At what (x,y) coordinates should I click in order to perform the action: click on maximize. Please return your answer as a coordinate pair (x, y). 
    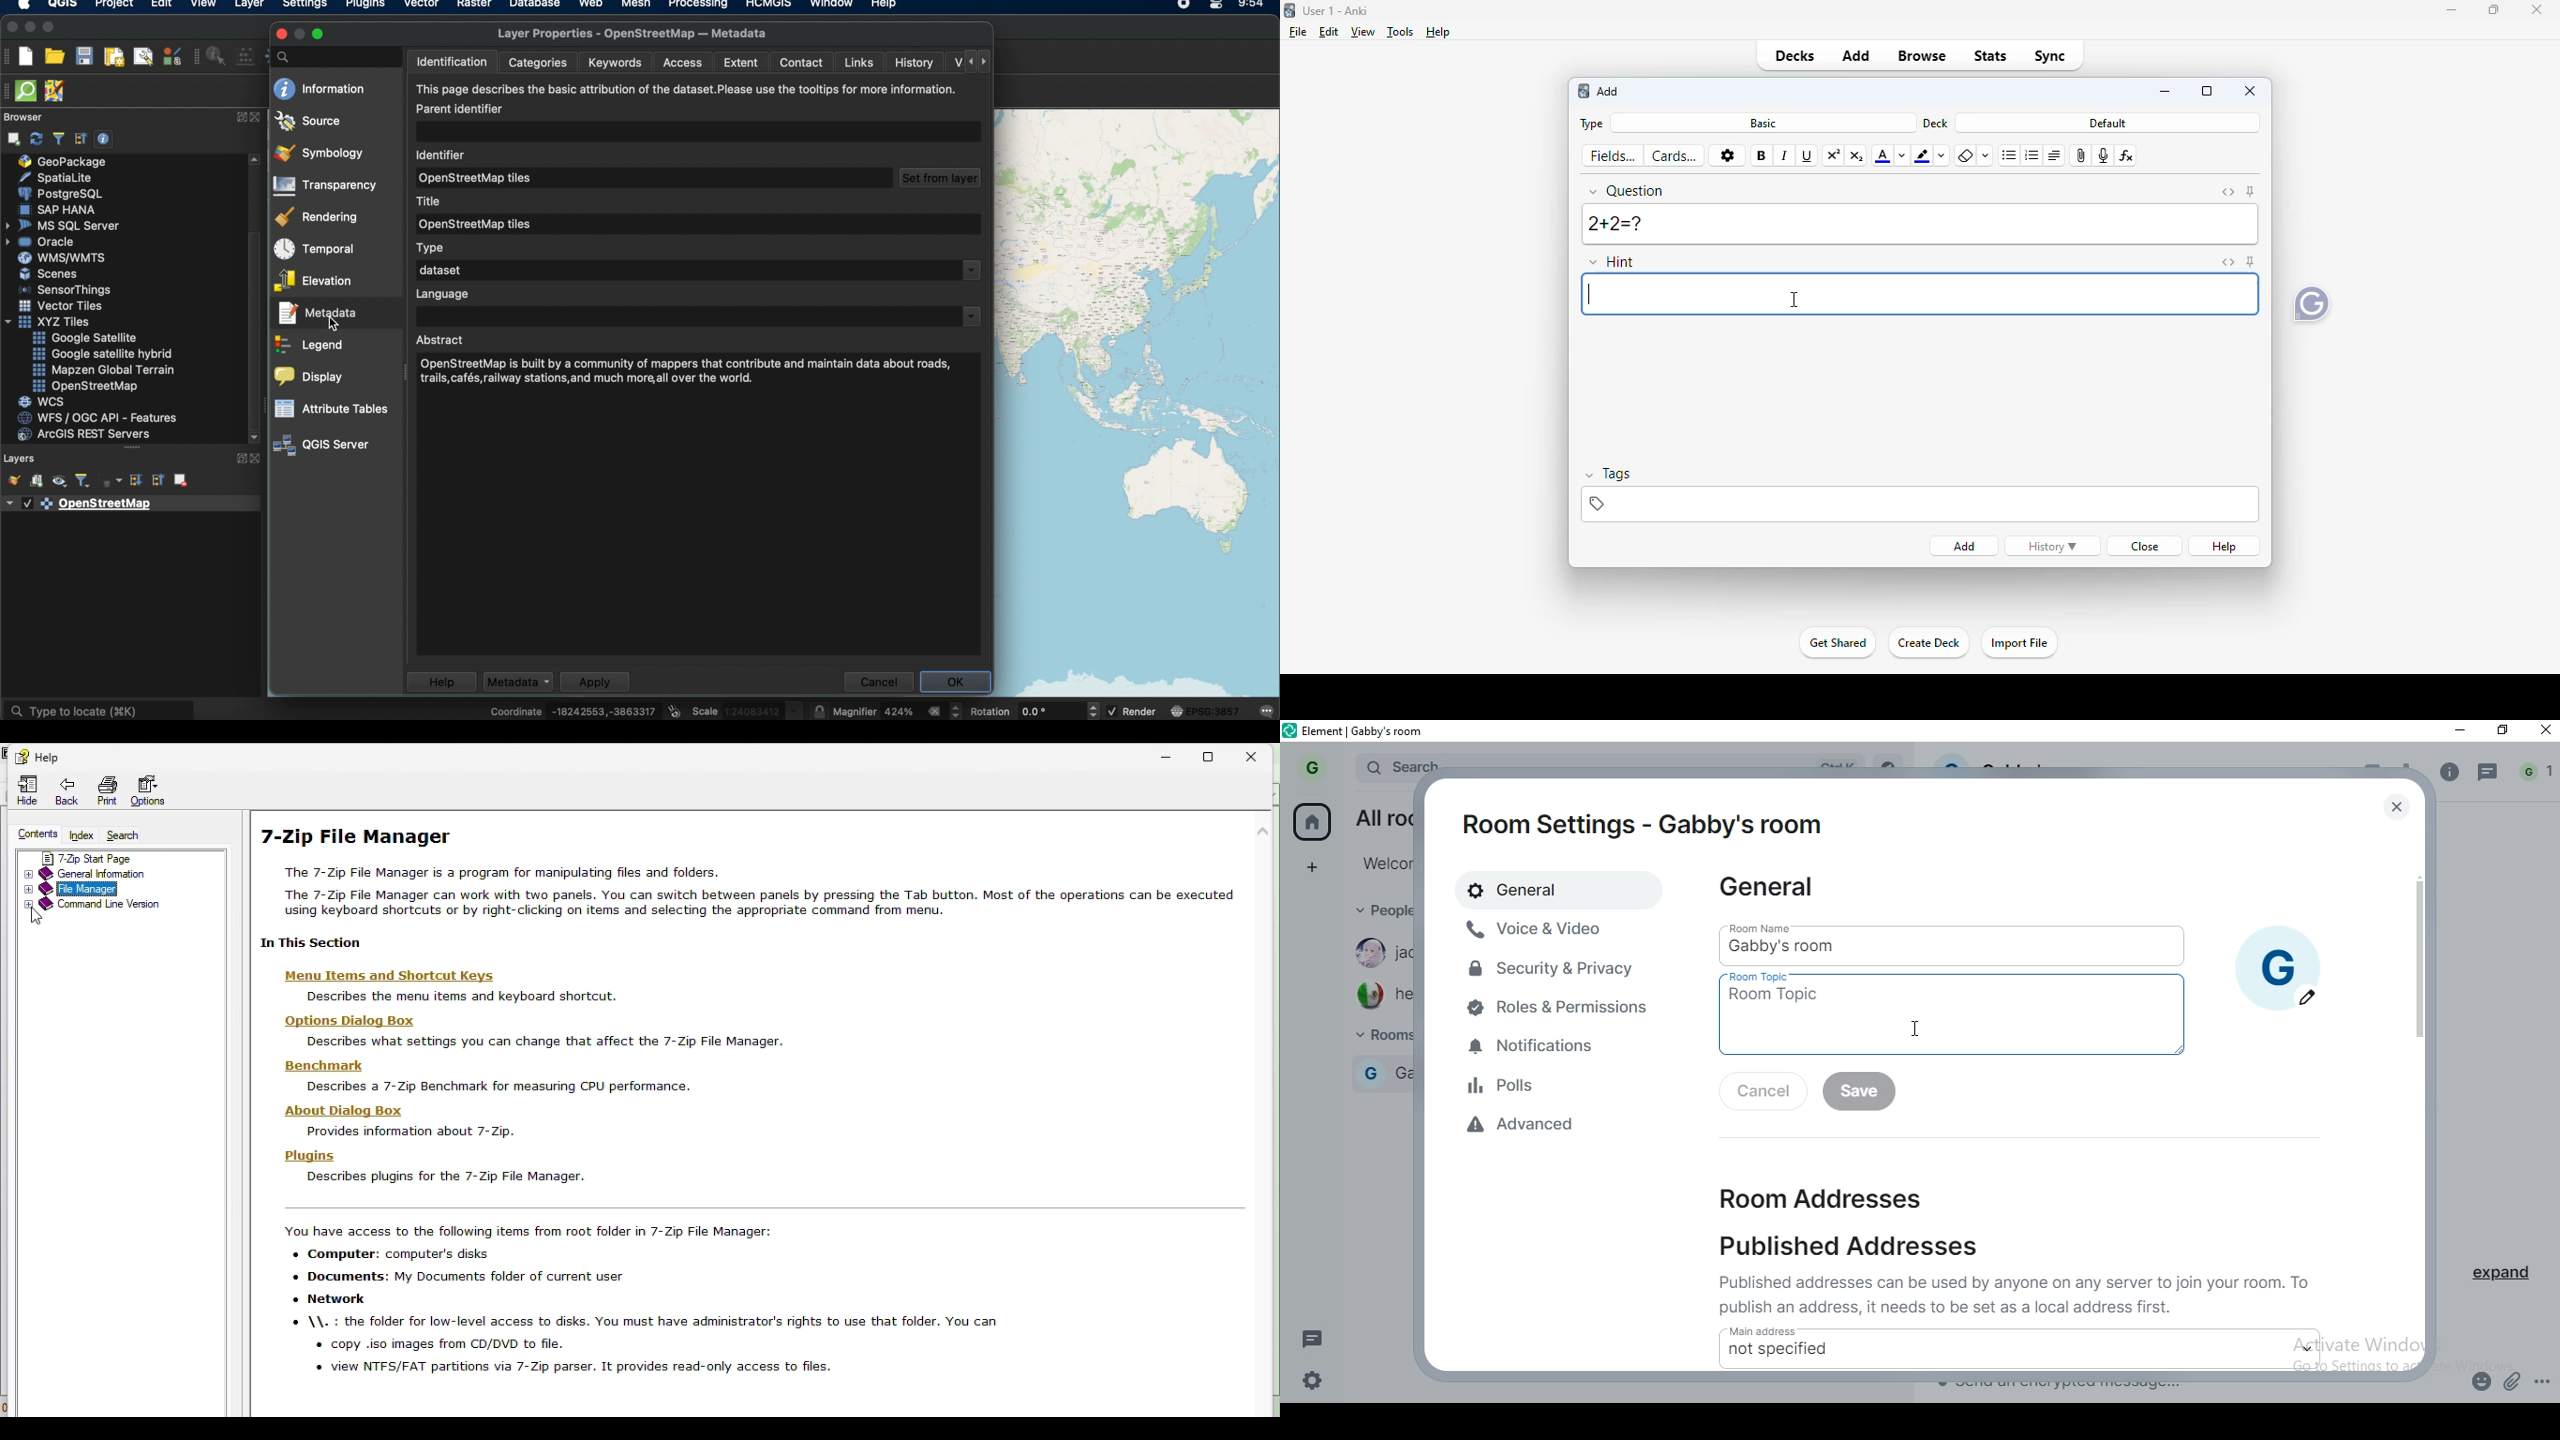
    Looking at the image, I should click on (2207, 90).